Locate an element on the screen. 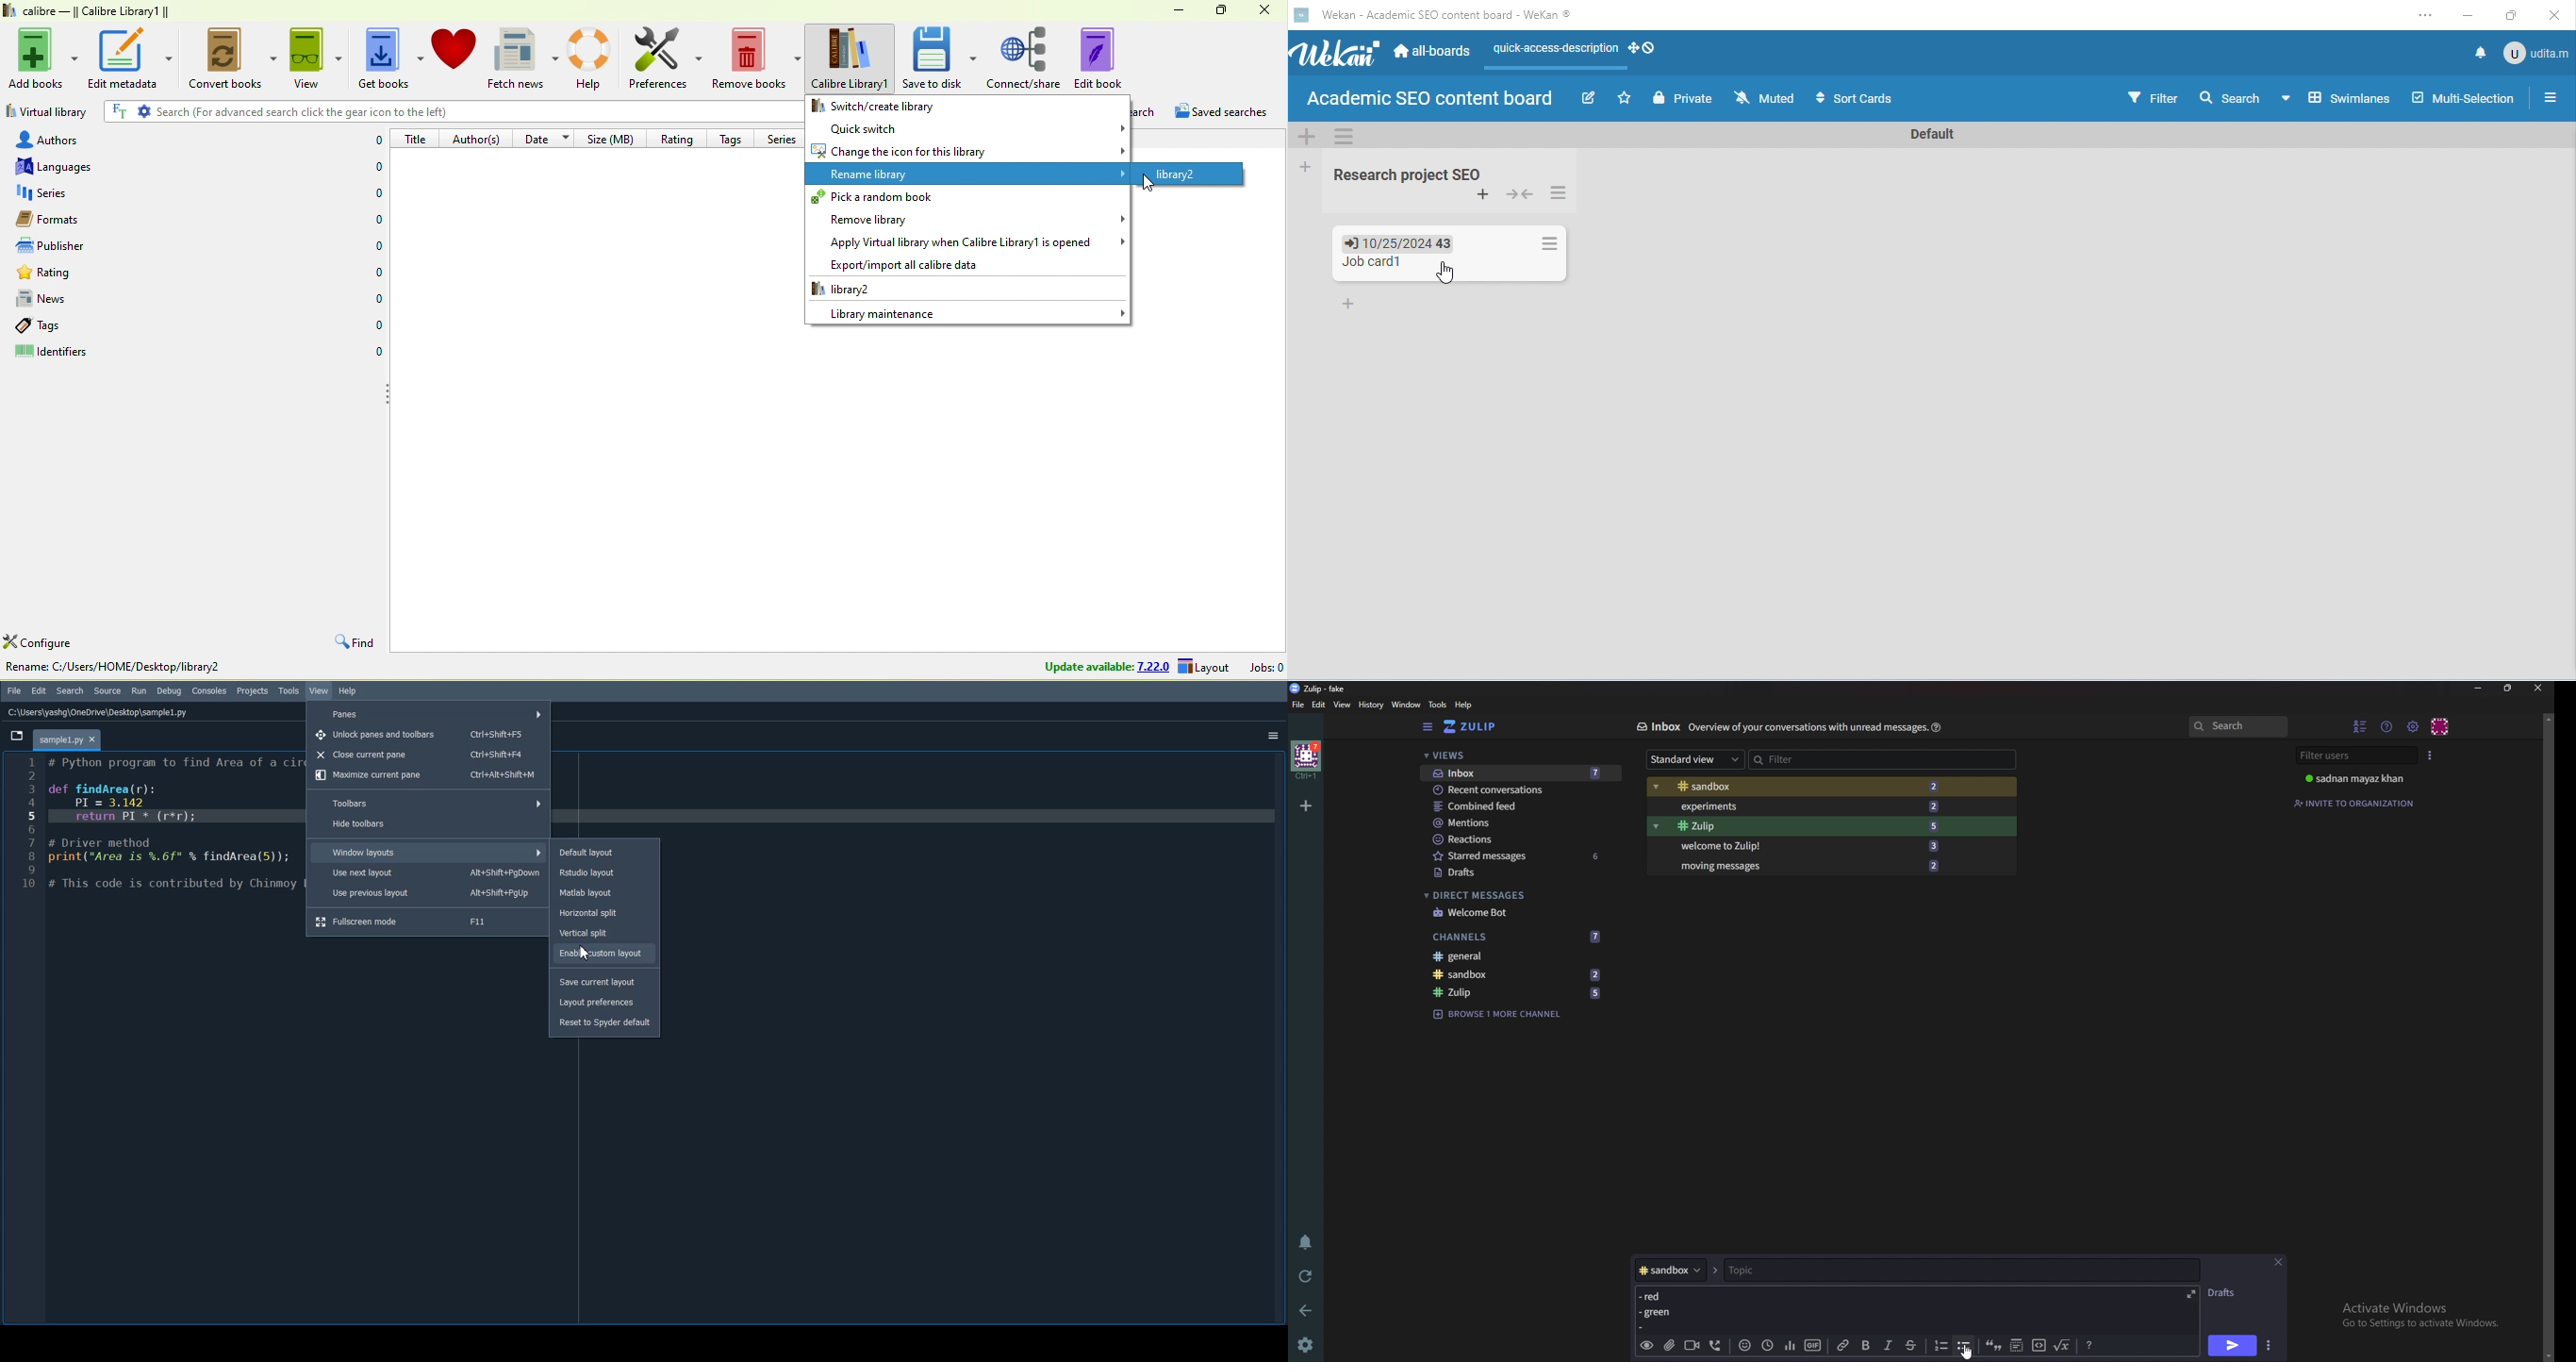 The width and height of the screenshot is (2576, 1372). Invite to organization is located at coordinates (2356, 803).